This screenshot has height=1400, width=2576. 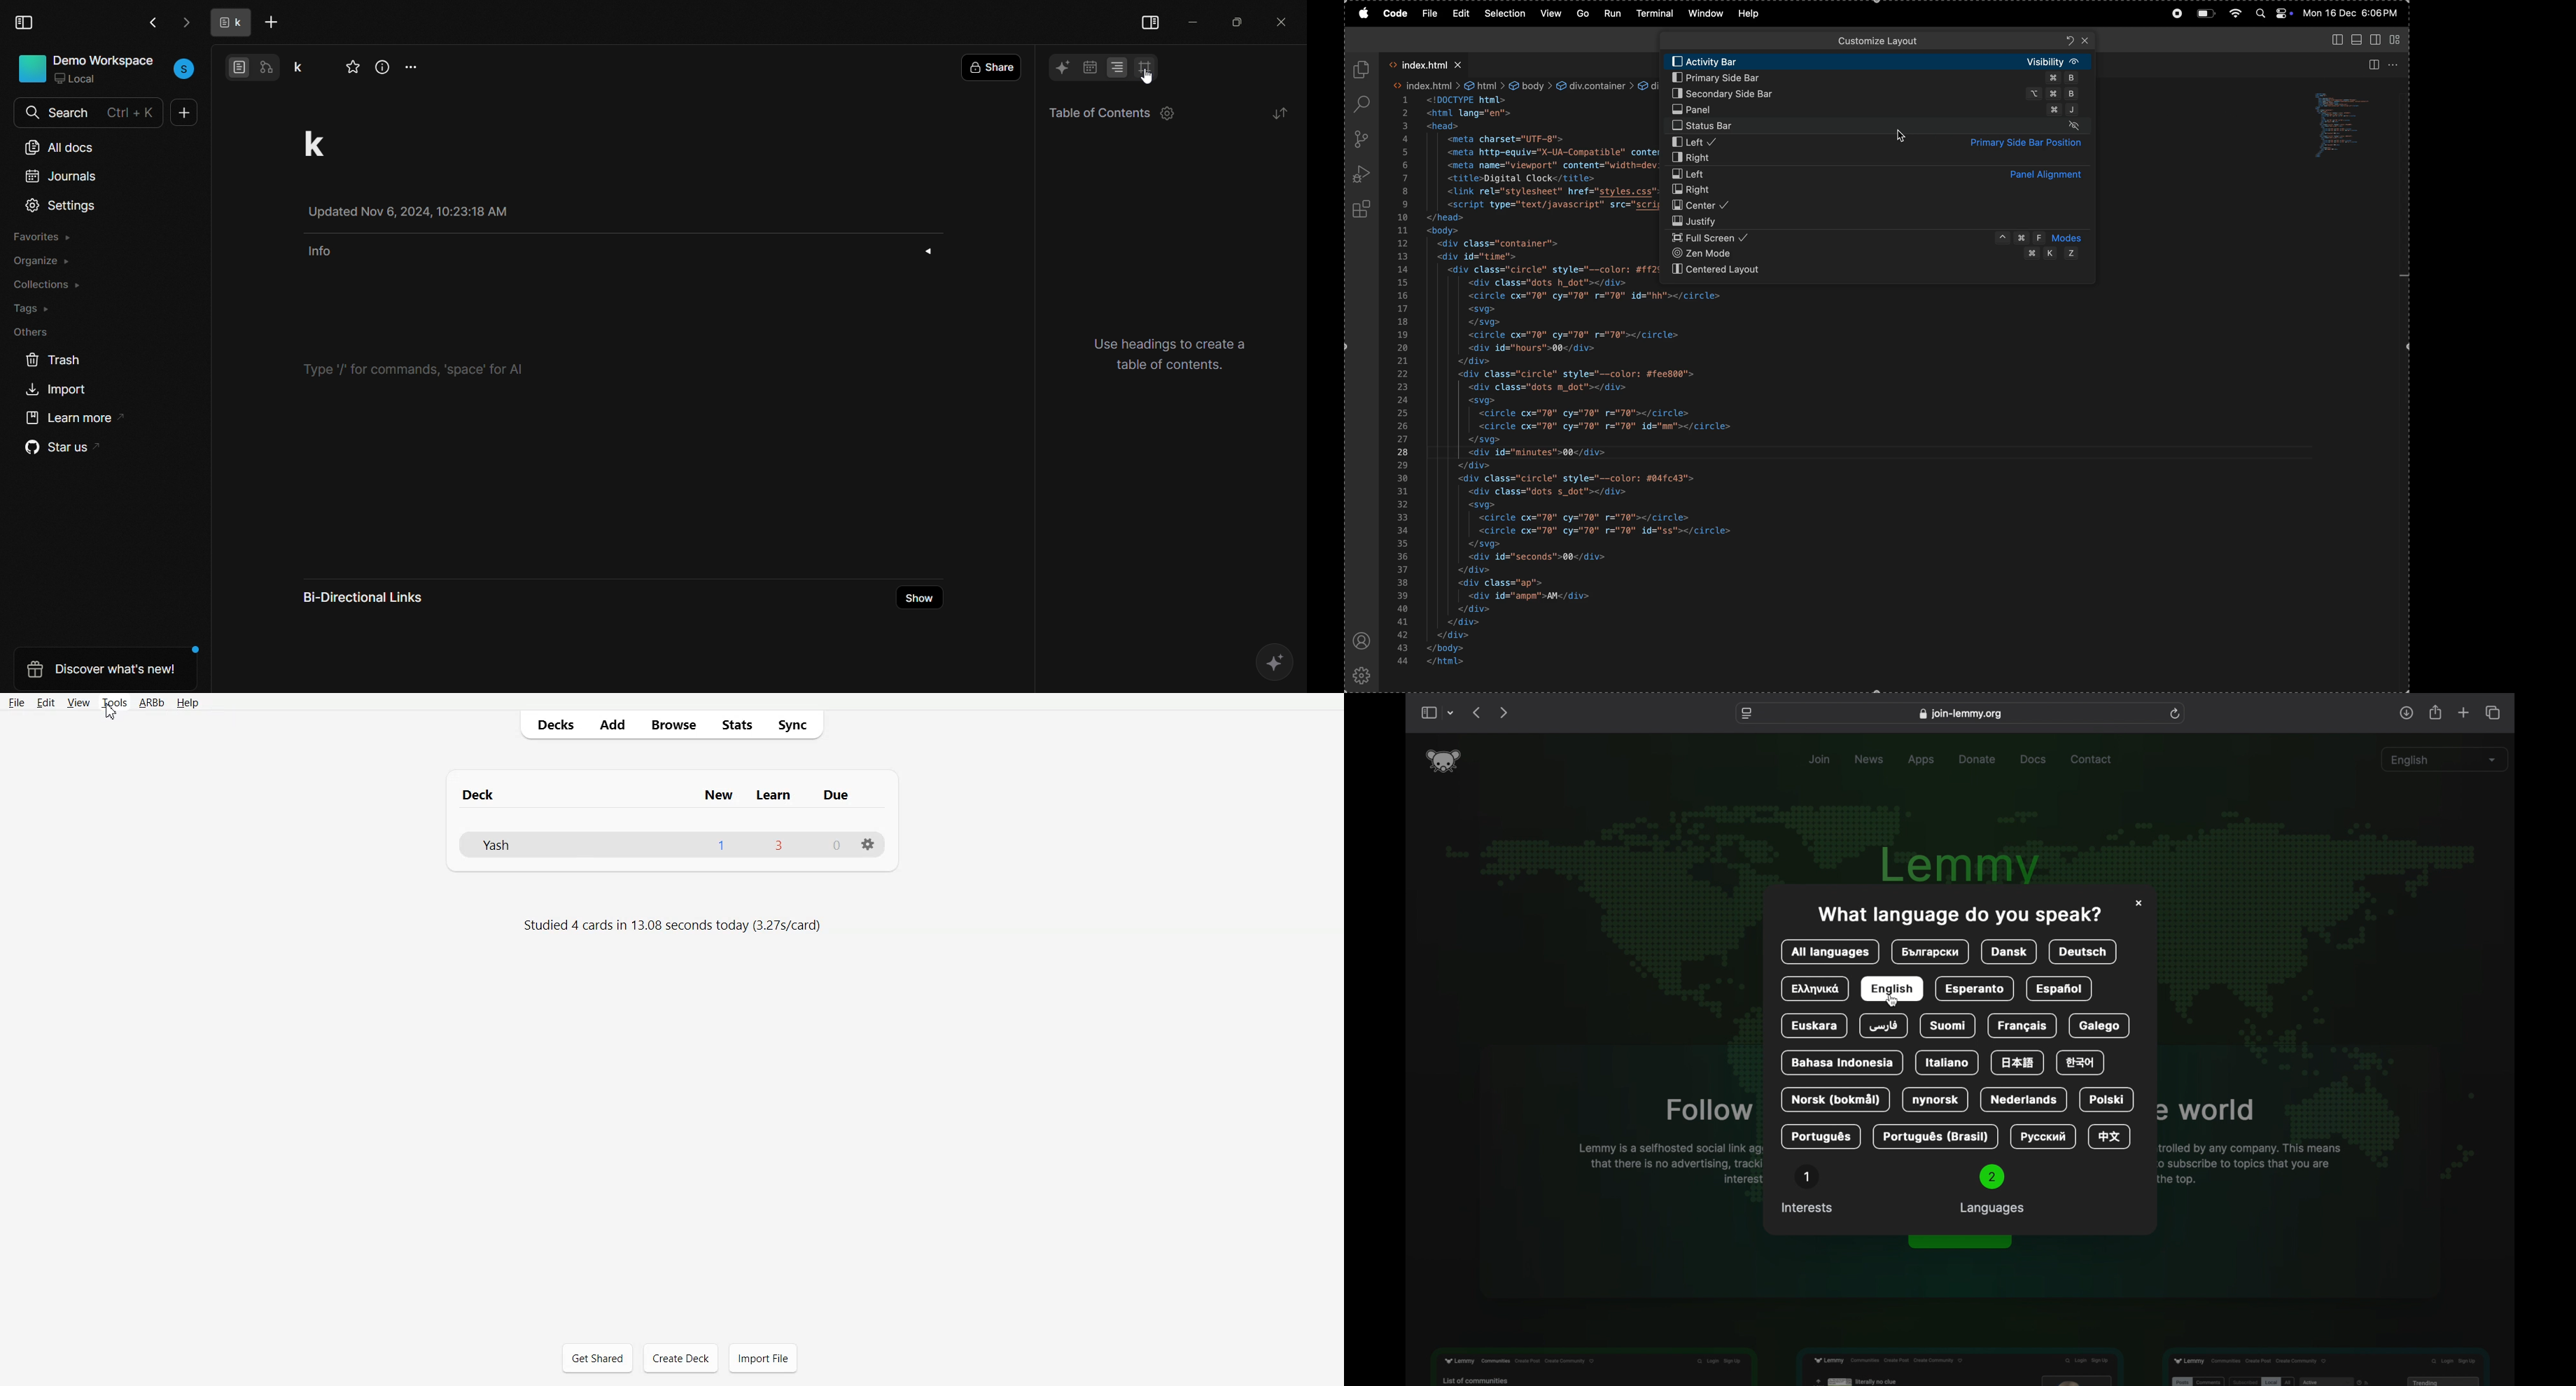 I want to click on back ward, so click(x=1657, y=39).